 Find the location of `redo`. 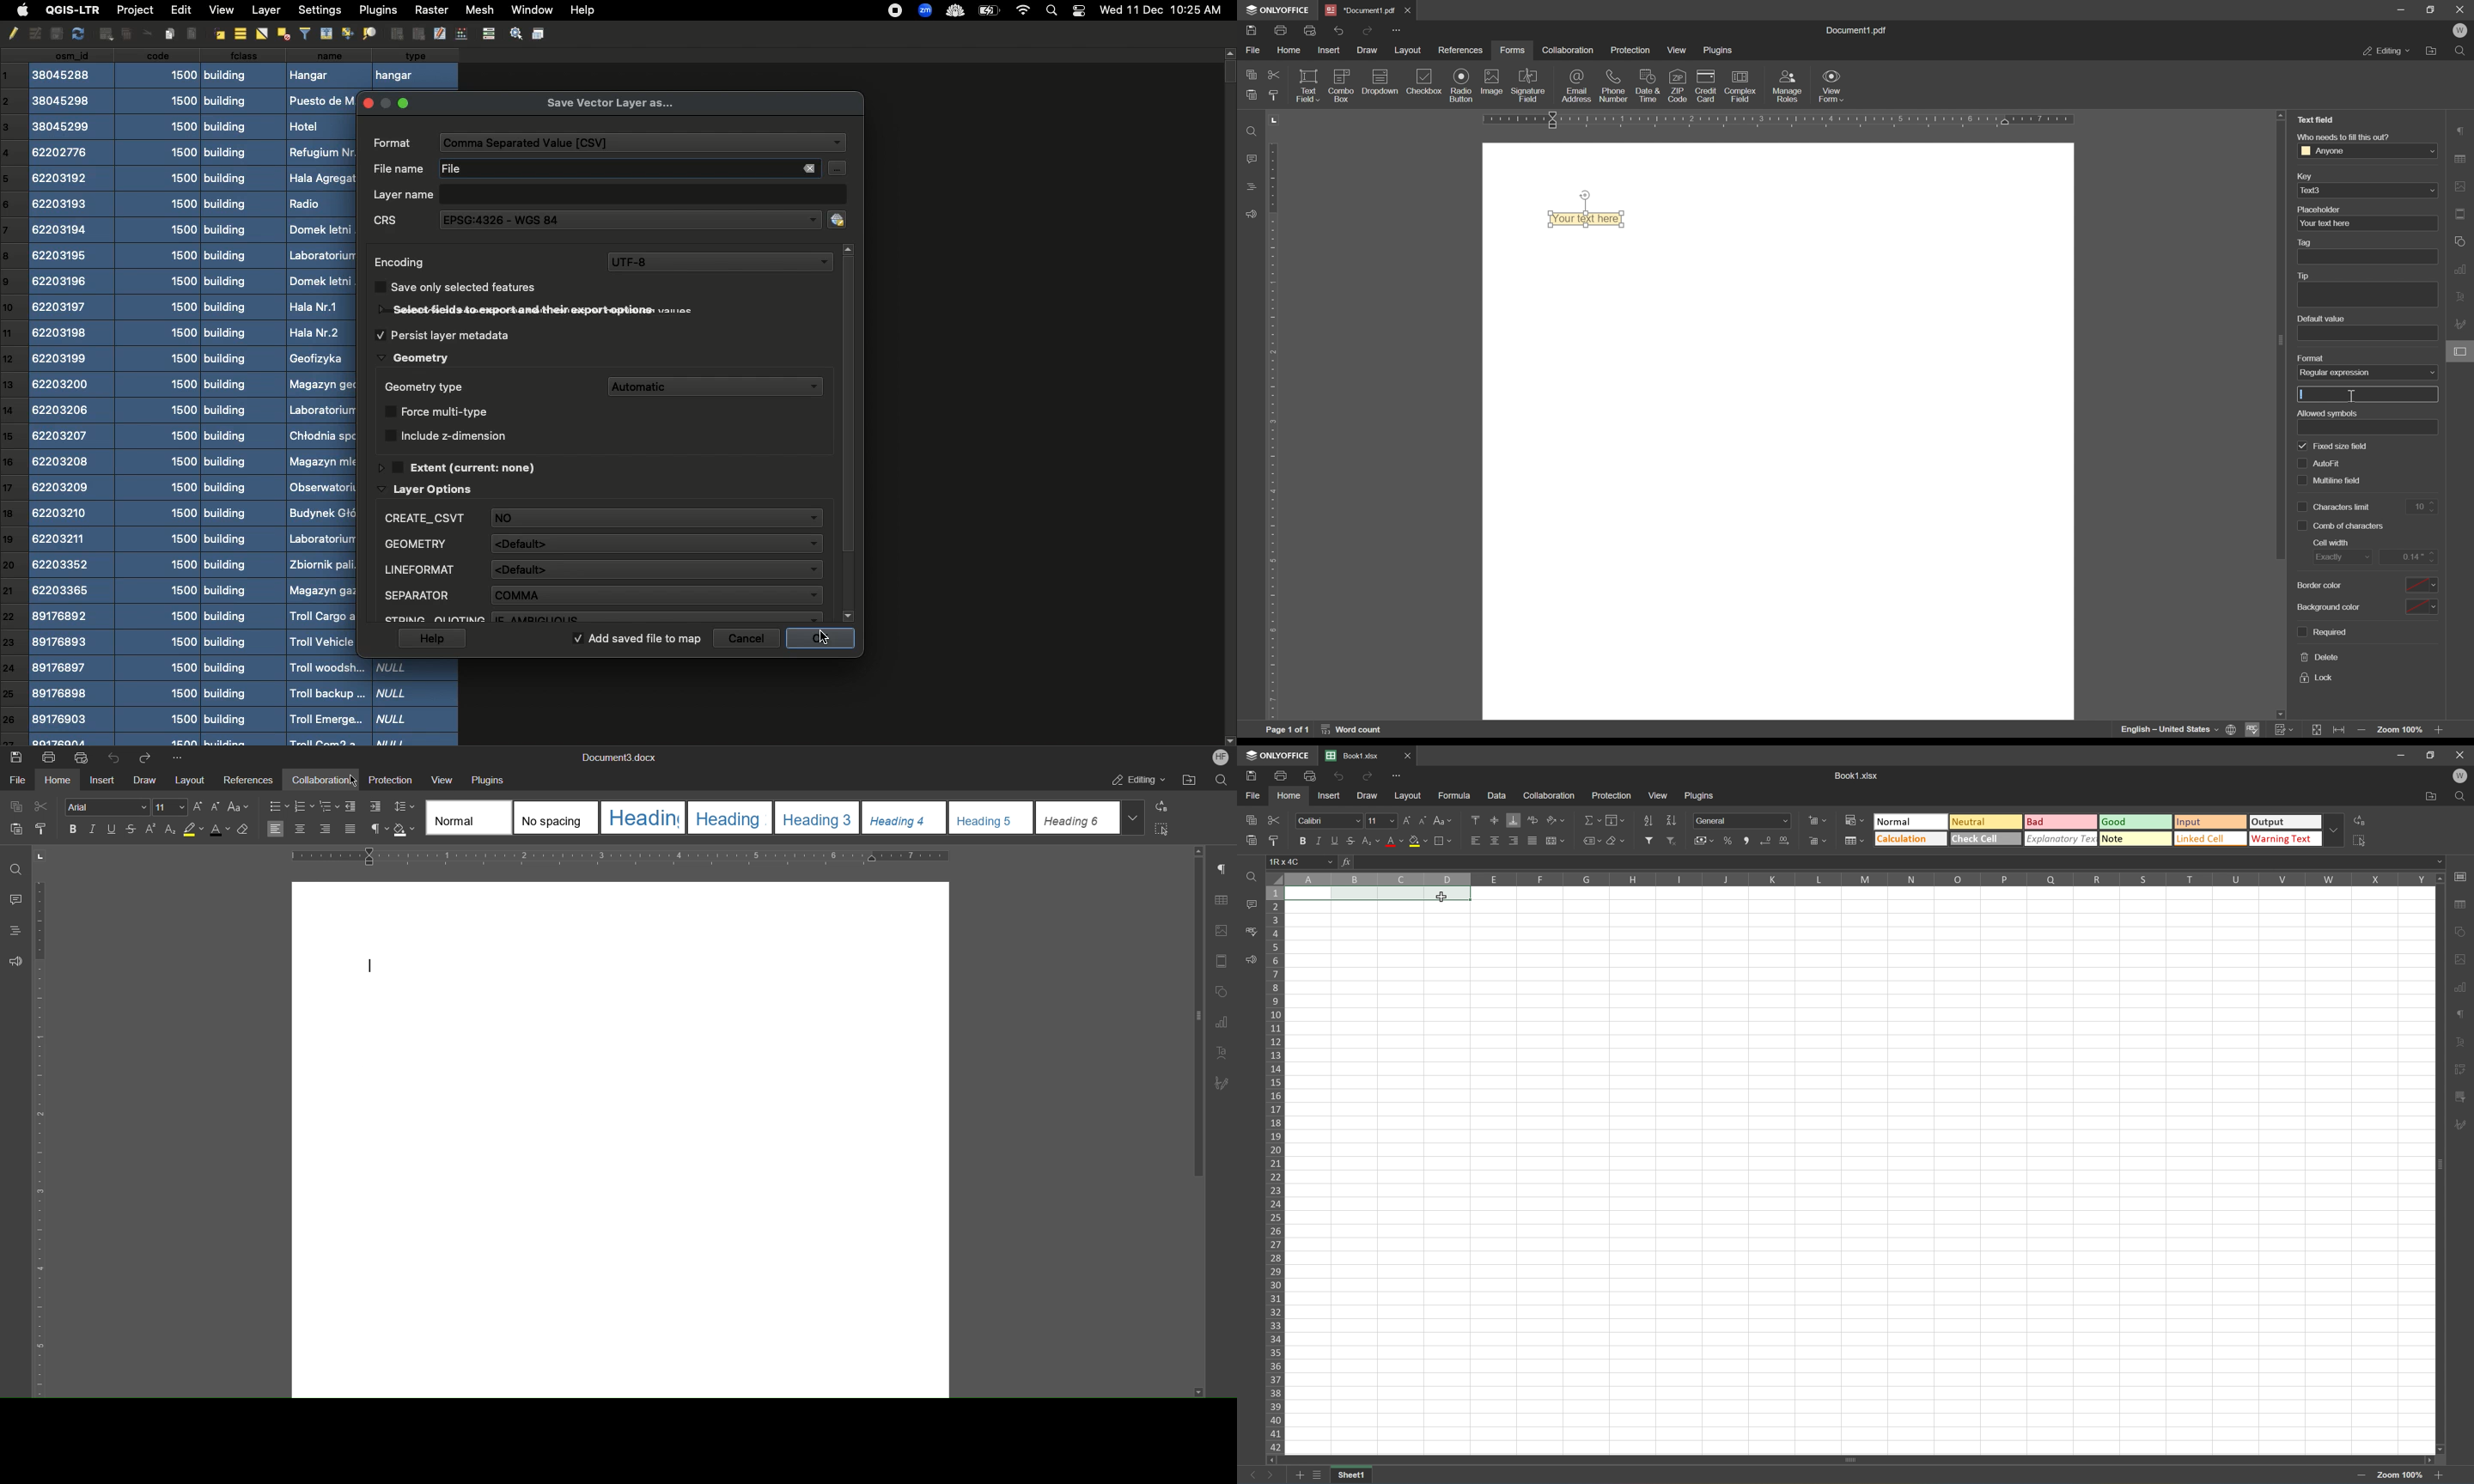

redo is located at coordinates (77, 33).